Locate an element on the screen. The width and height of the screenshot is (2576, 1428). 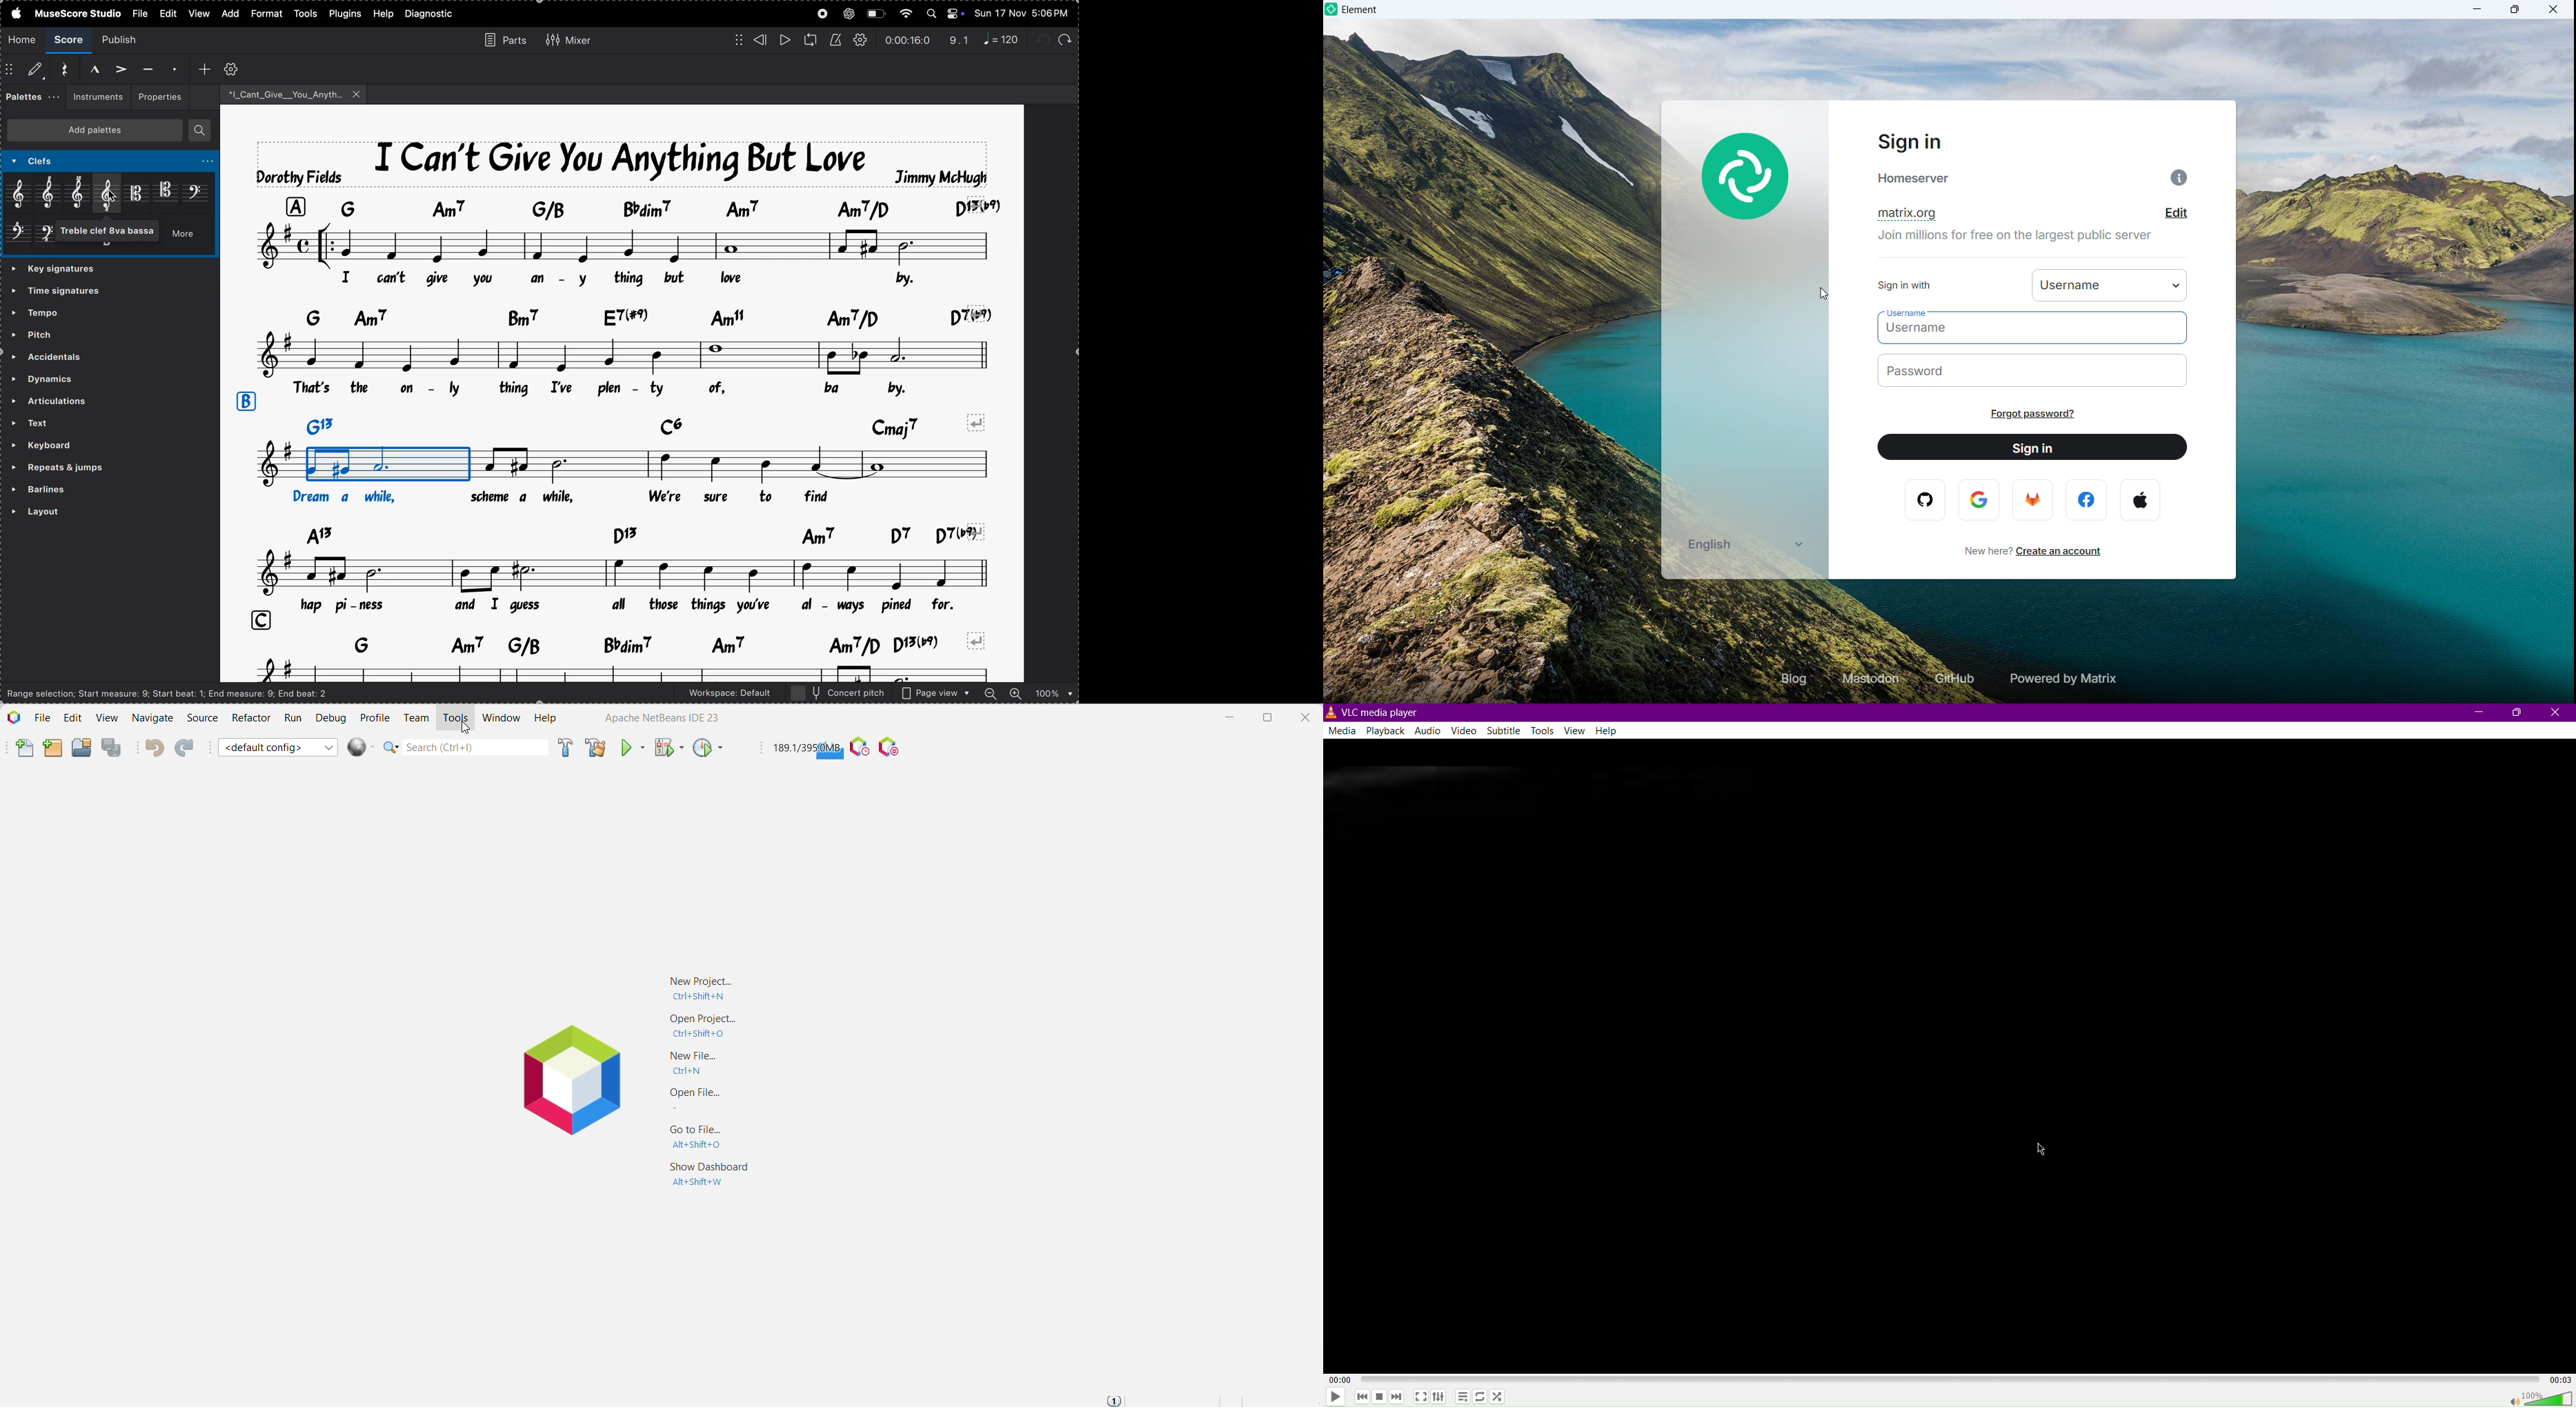
Go to File is located at coordinates (689, 1139).